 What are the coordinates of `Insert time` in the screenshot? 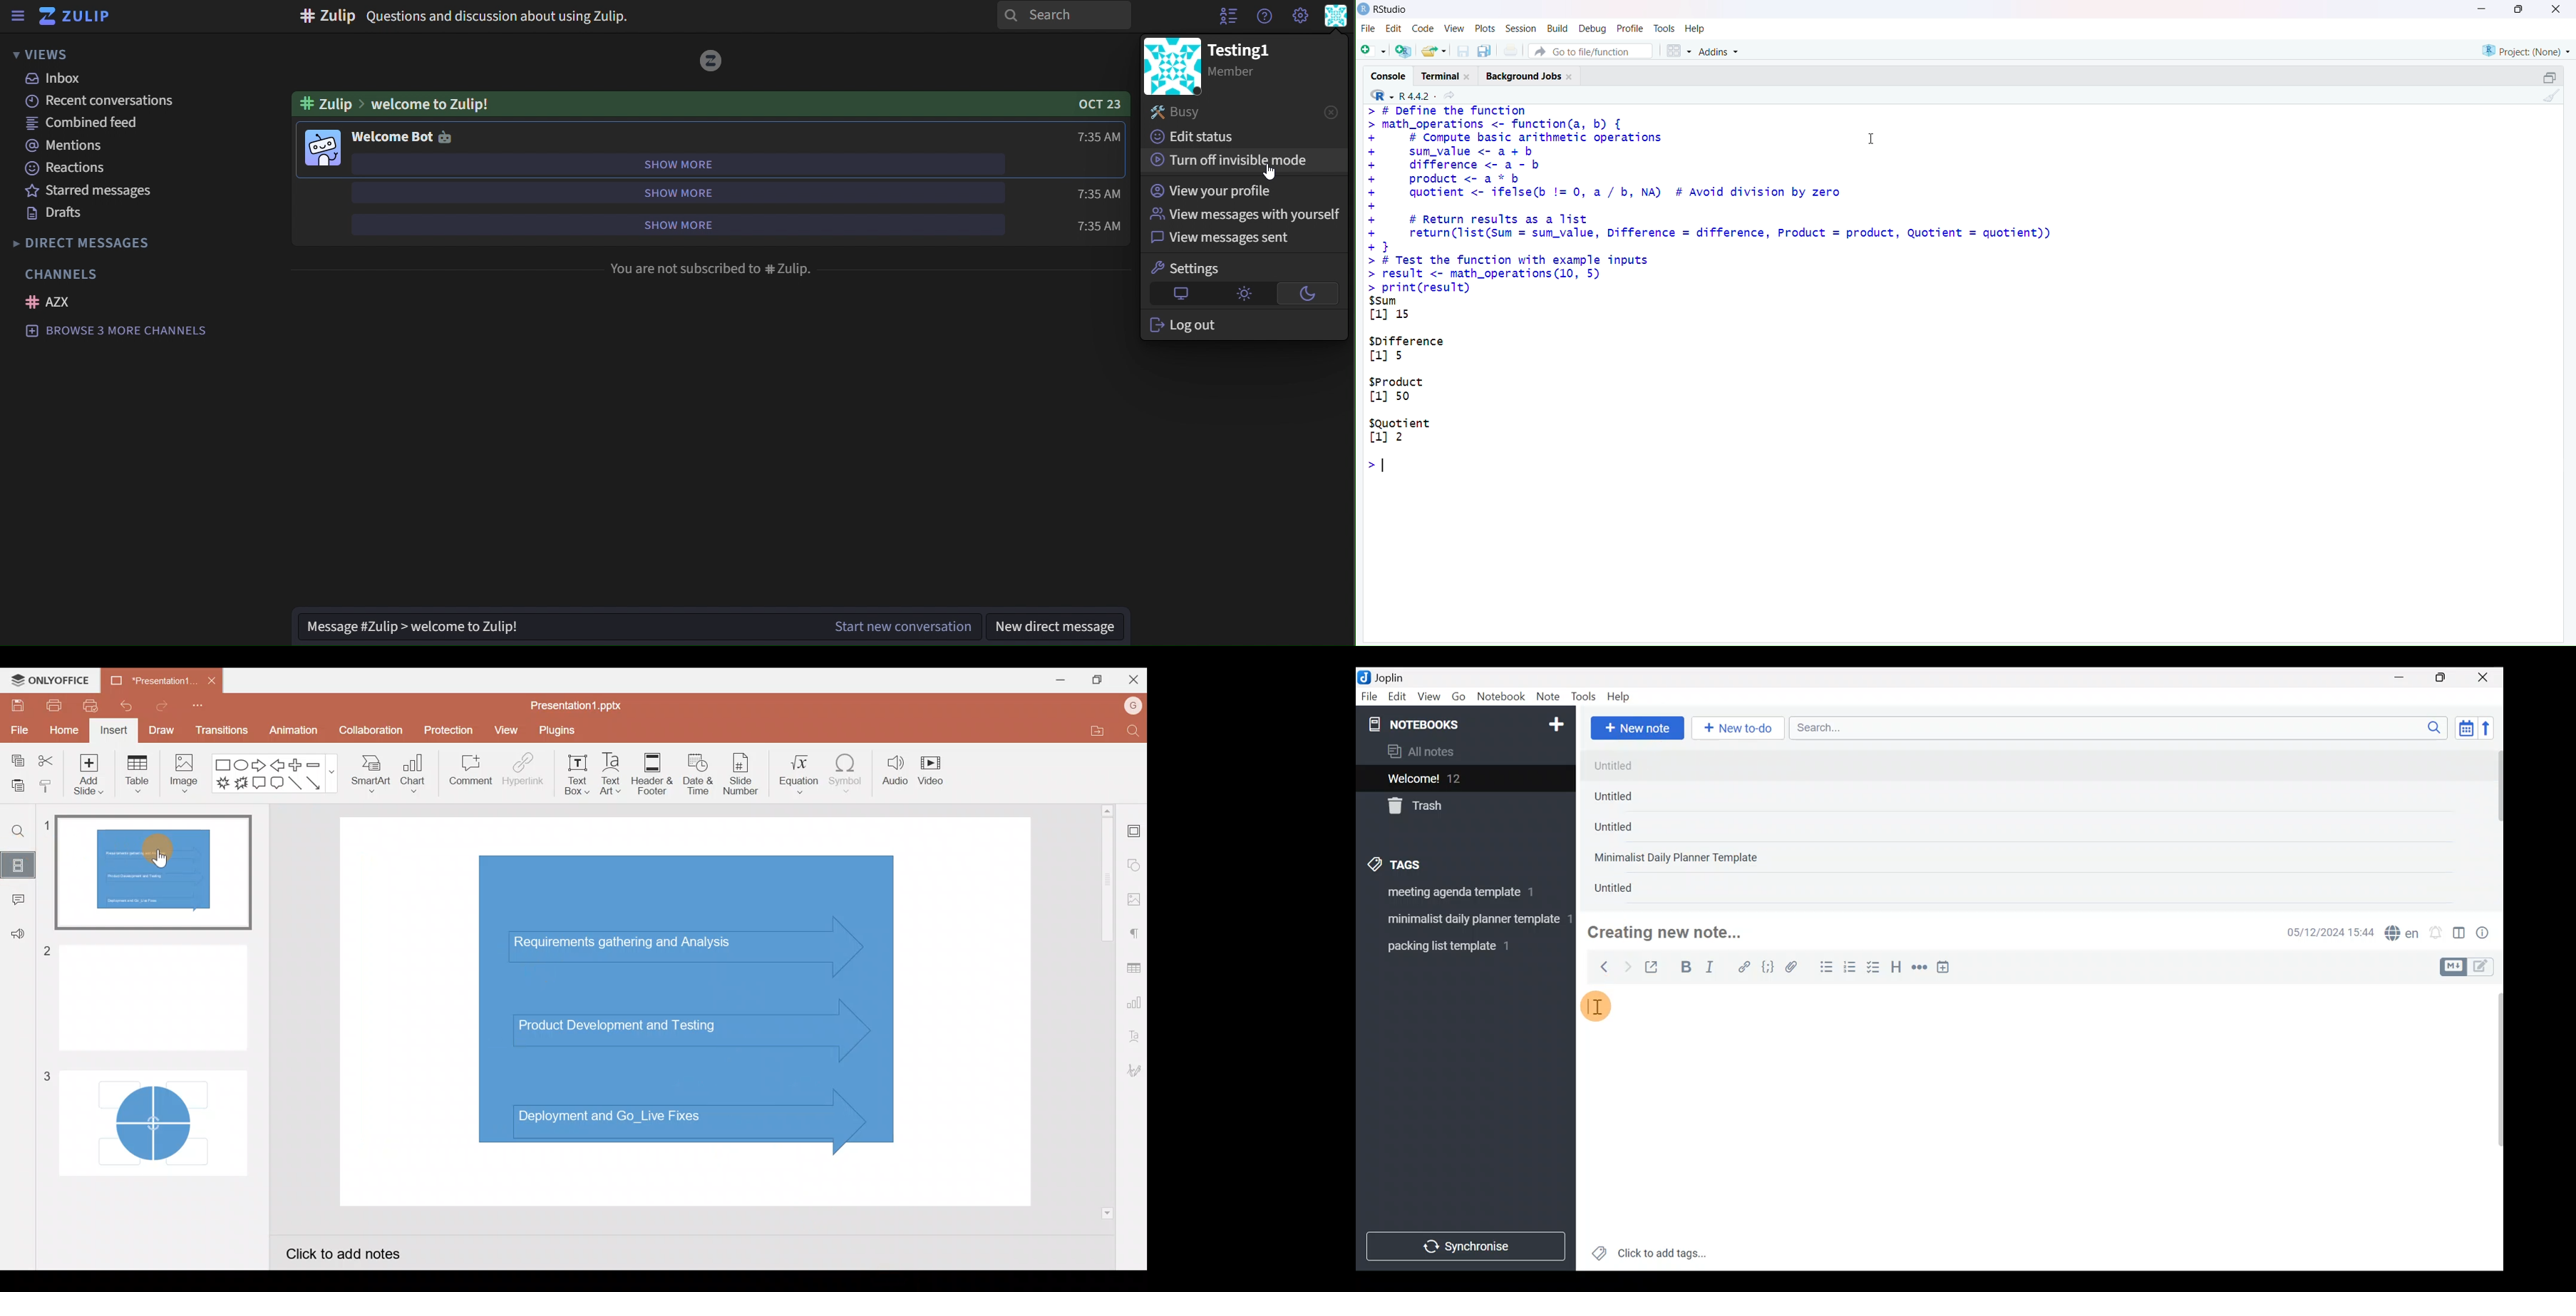 It's located at (1949, 969).